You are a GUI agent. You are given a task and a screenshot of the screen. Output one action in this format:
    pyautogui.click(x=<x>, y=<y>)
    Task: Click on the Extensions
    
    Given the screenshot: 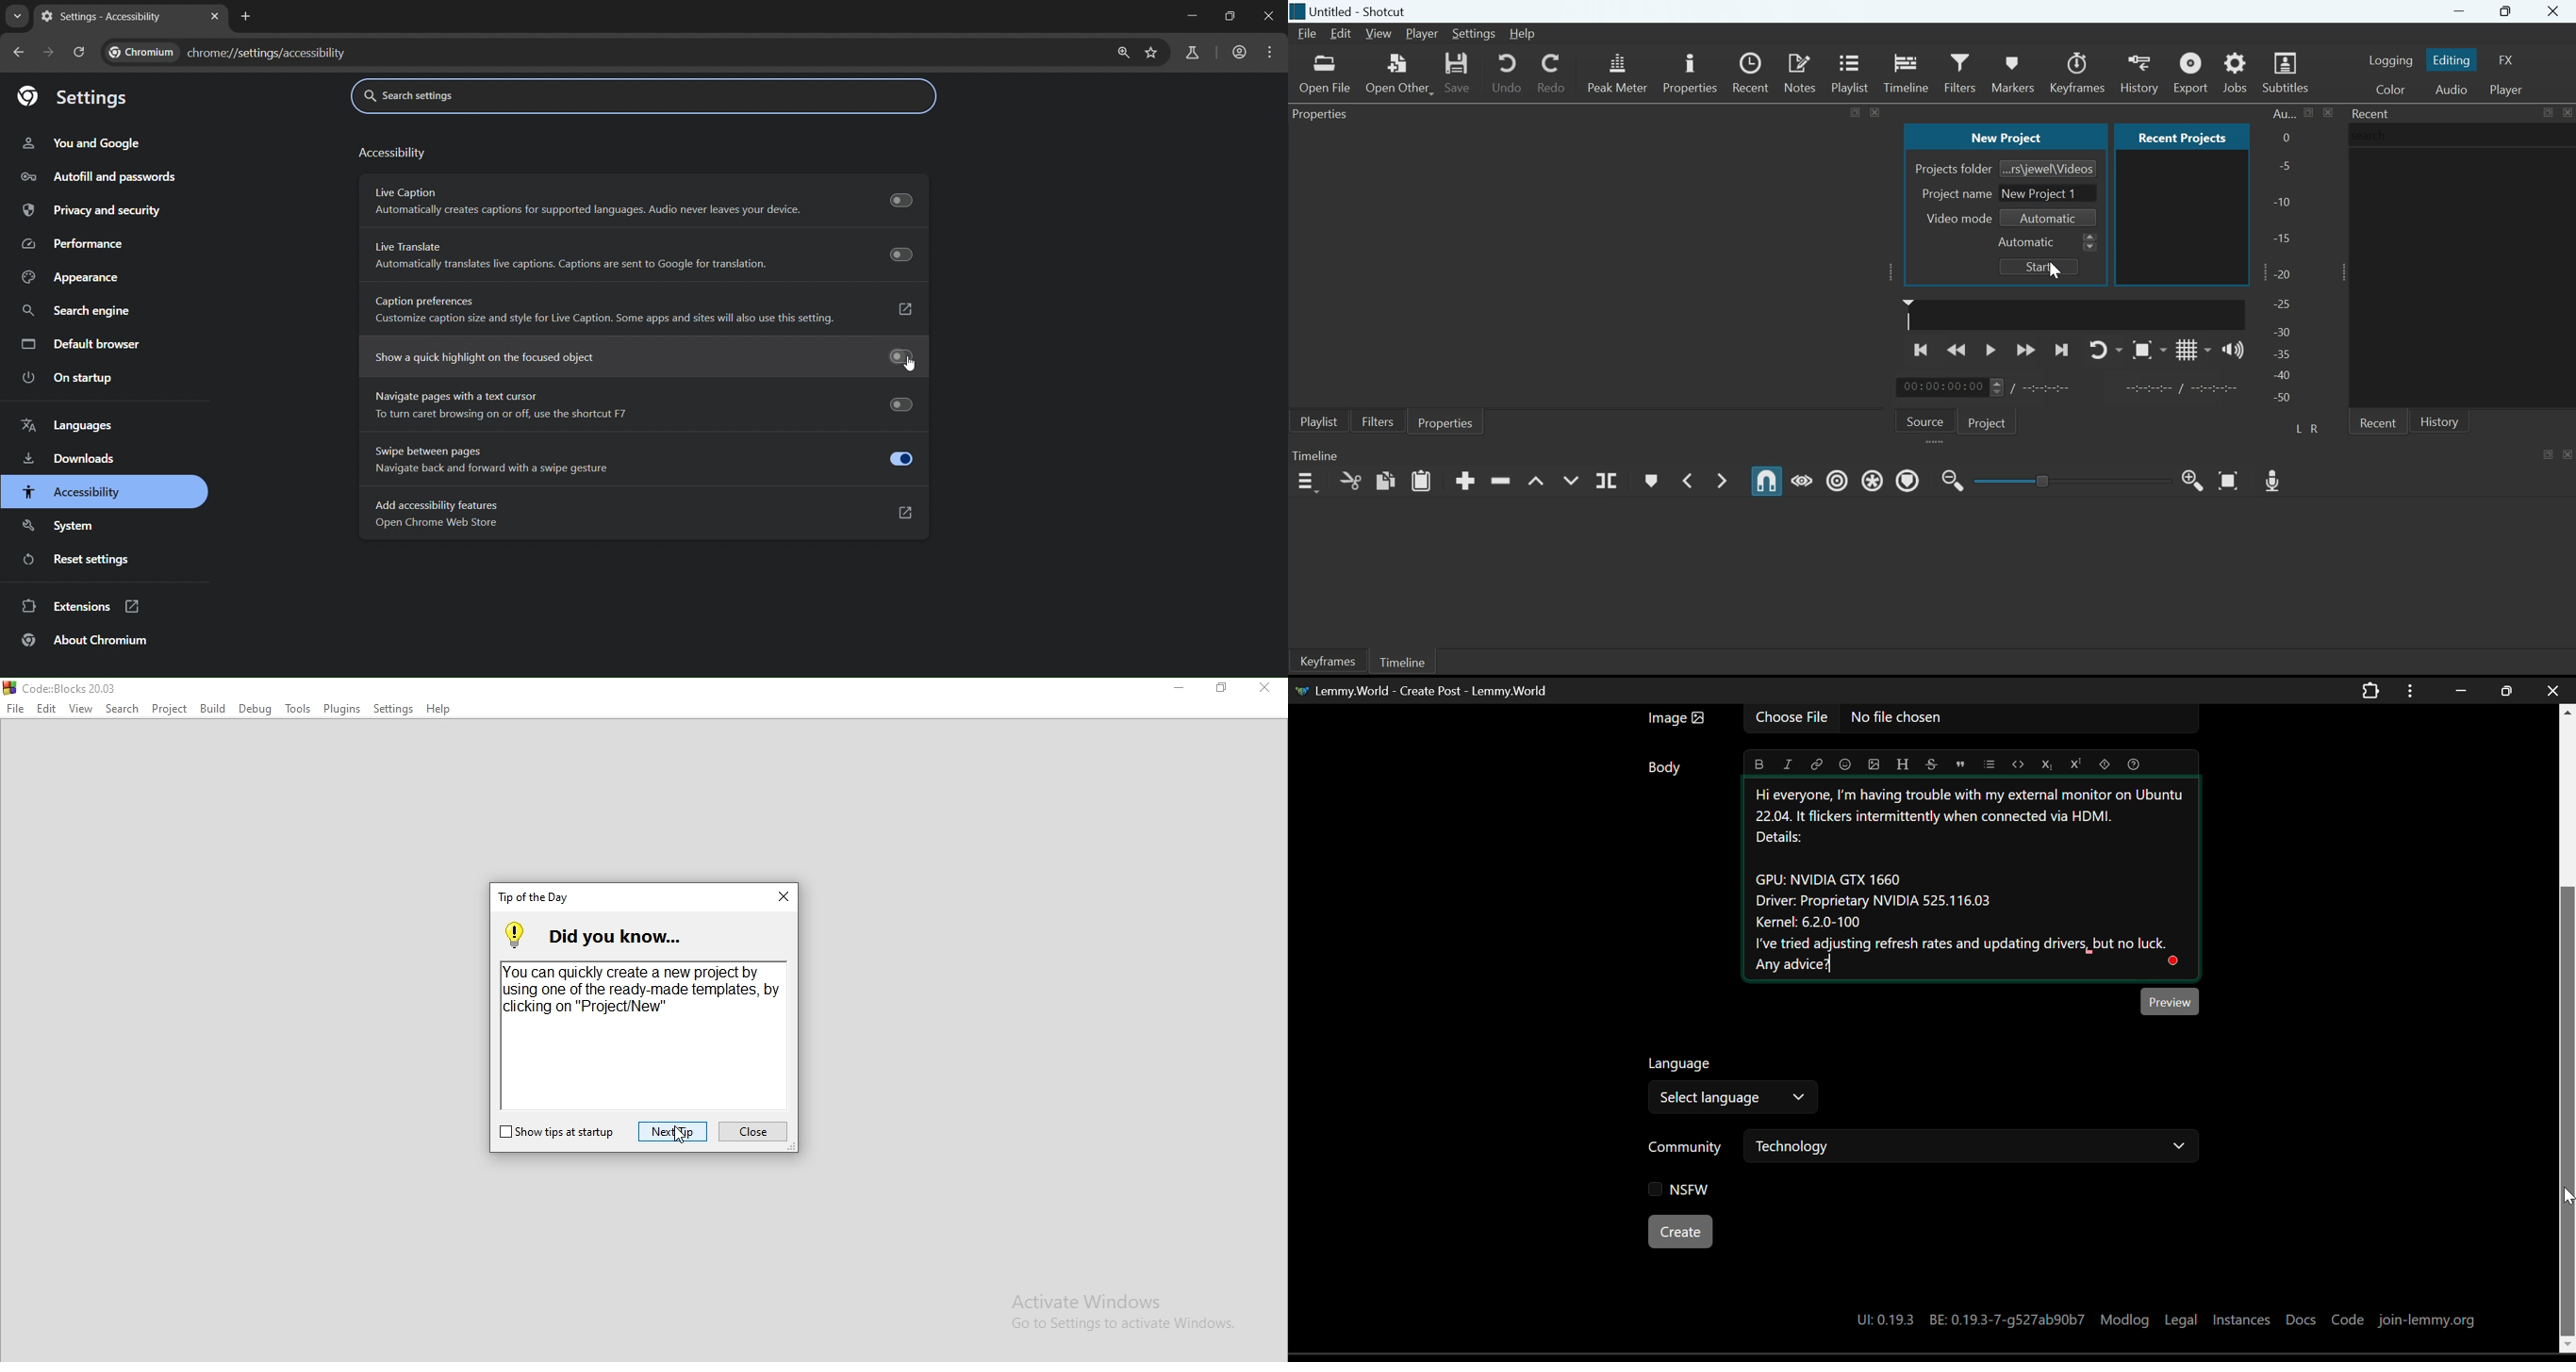 What is the action you would take?
    pyautogui.click(x=2371, y=692)
    